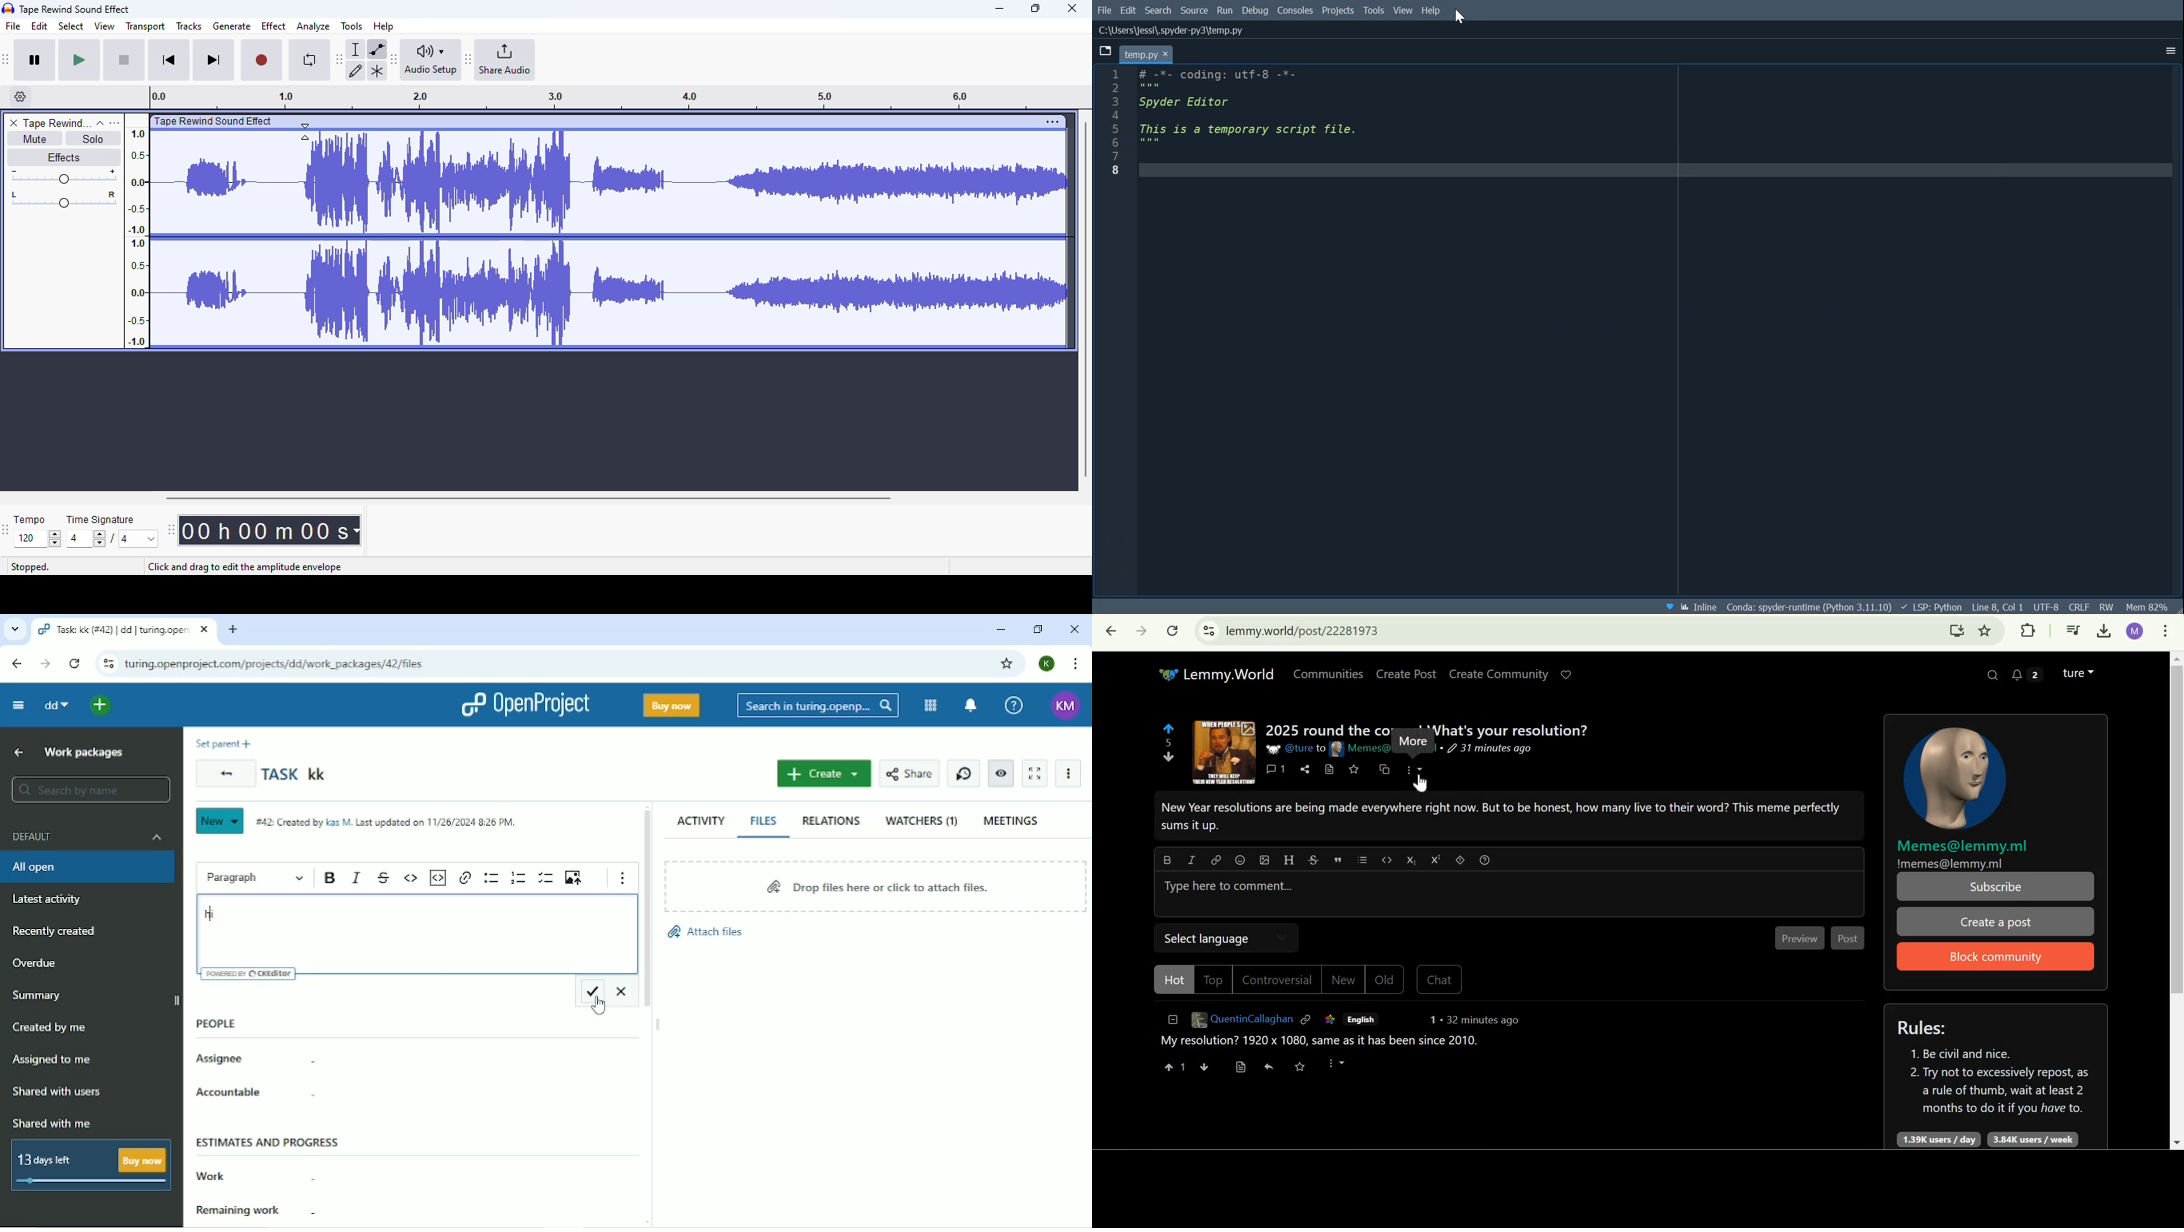 This screenshot has width=2184, height=1232. What do you see at coordinates (50, 1123) in the screenshot?
I see `Shared with me` at bounding box center [50, 1123].